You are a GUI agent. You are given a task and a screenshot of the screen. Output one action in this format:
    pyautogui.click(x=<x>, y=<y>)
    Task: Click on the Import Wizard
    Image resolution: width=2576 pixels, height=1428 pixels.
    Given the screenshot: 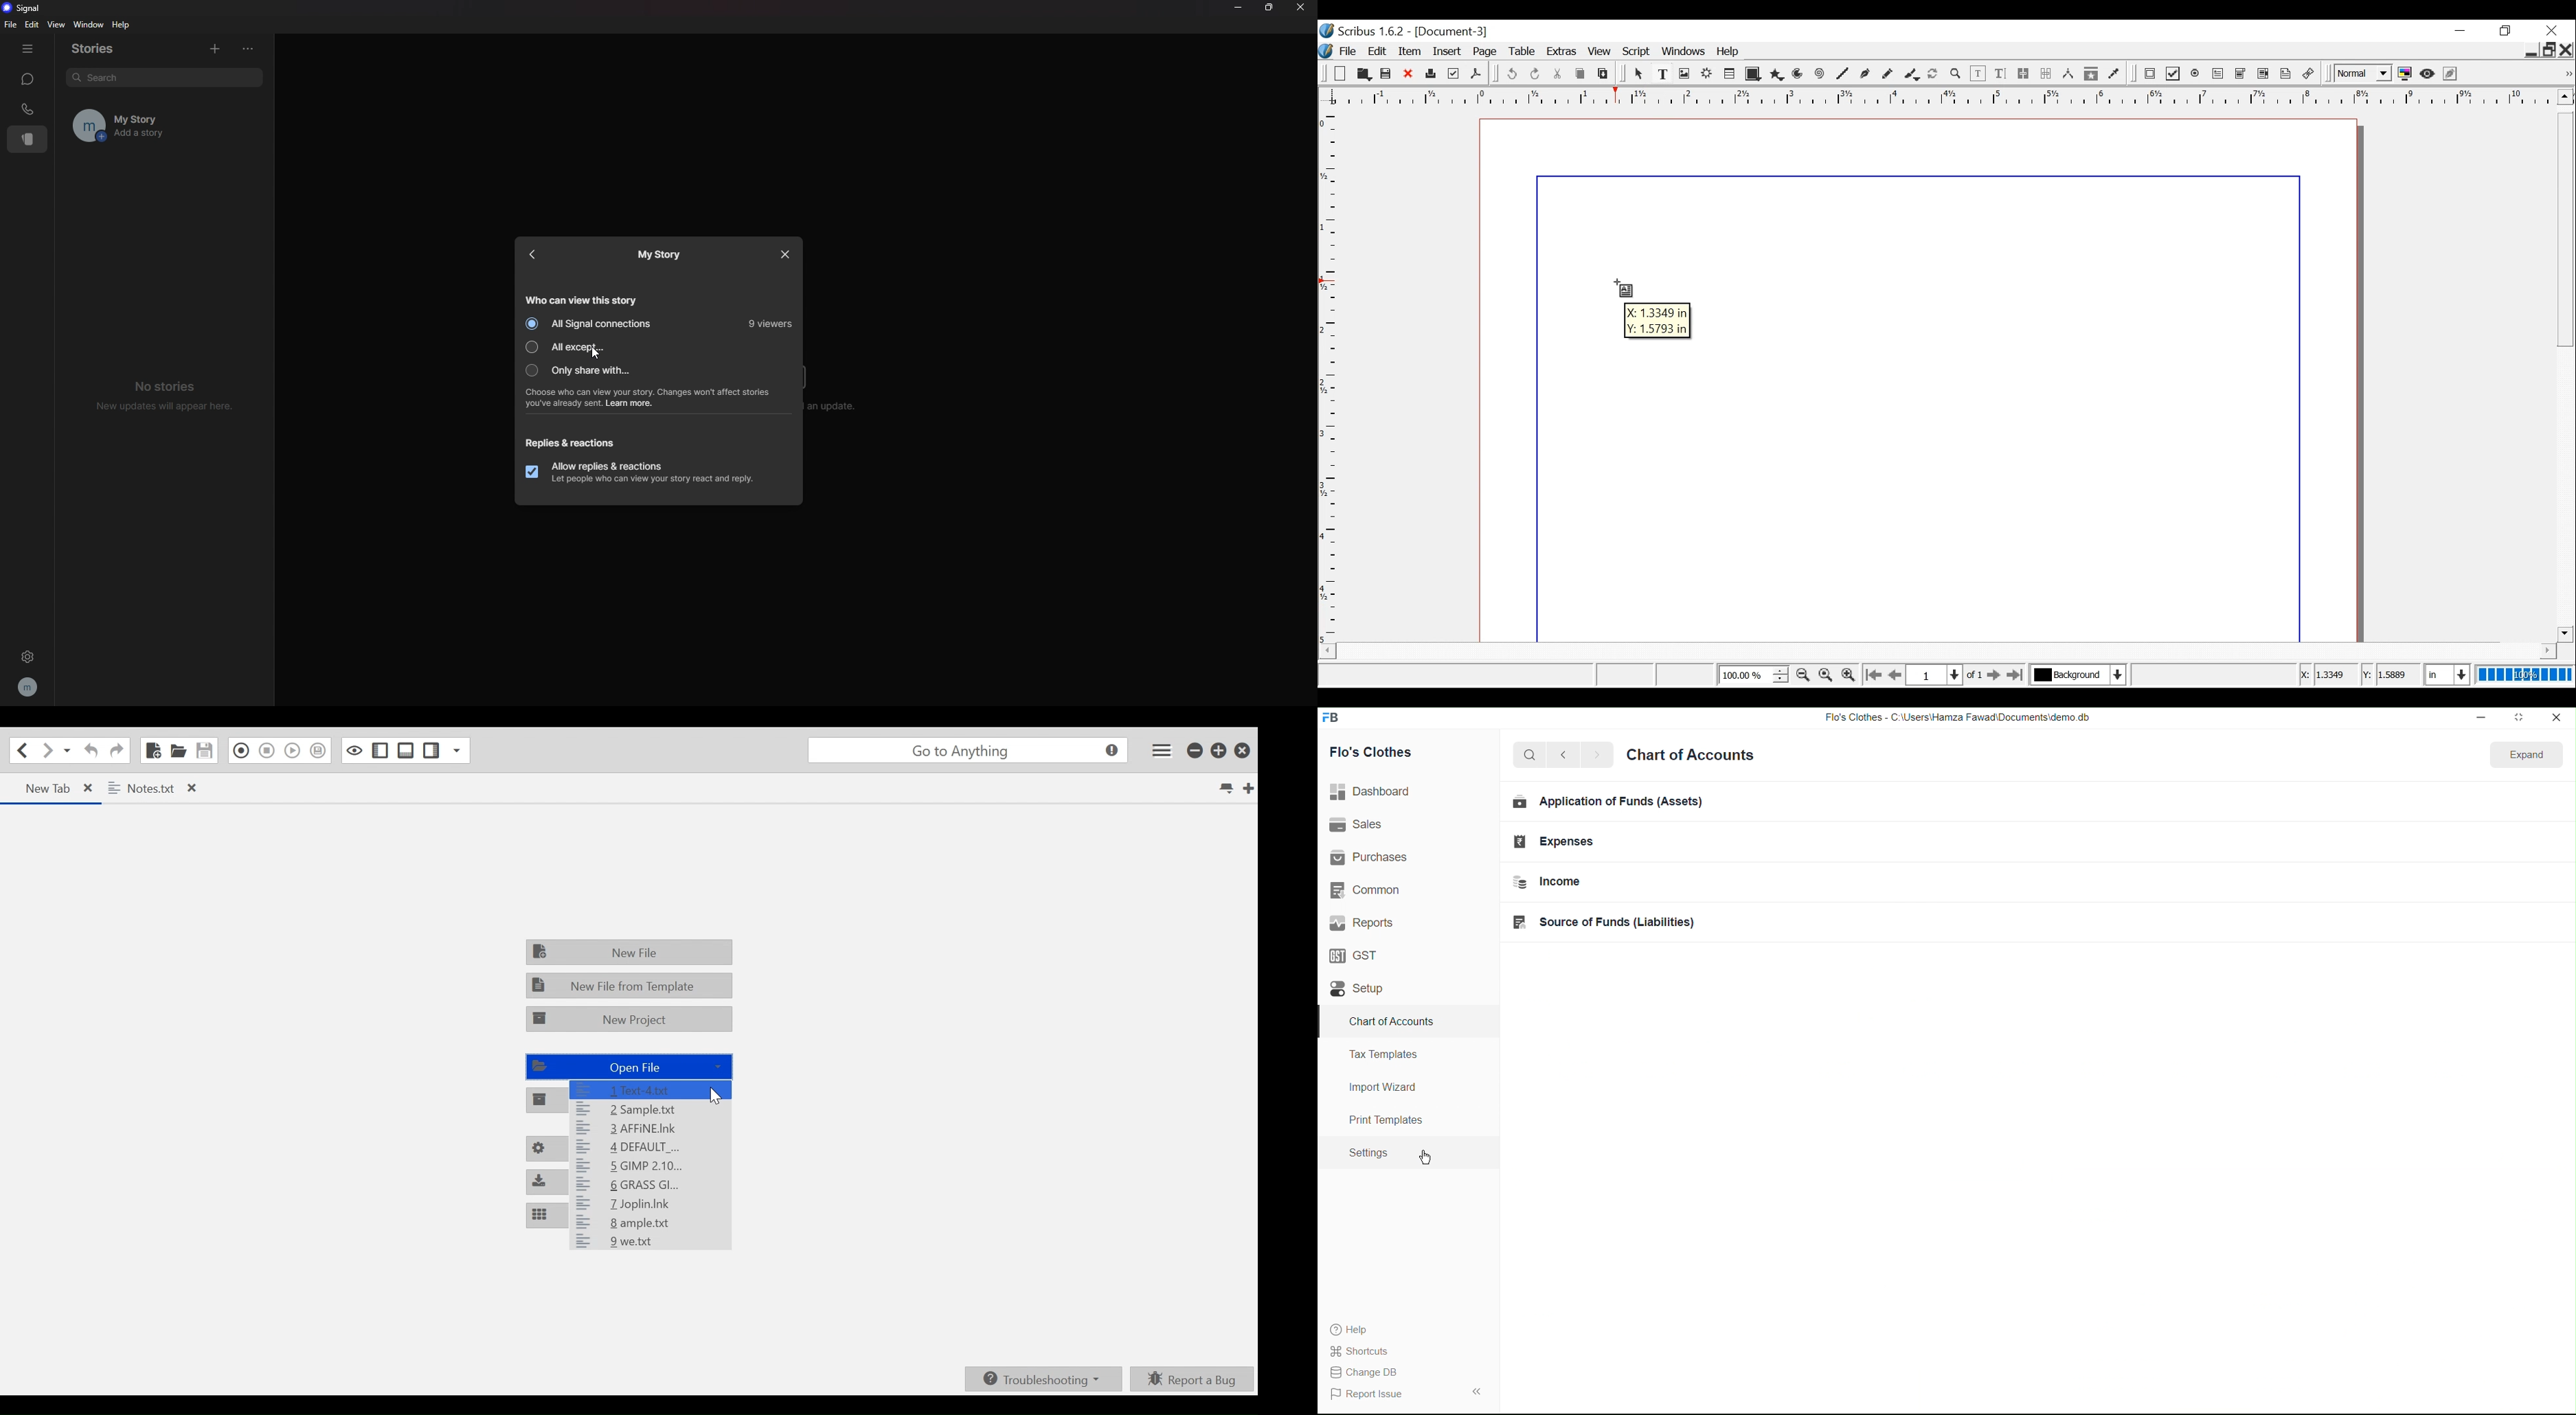 What is the action you would take?
    pyautogui.click(x=1383, y=1087)
    